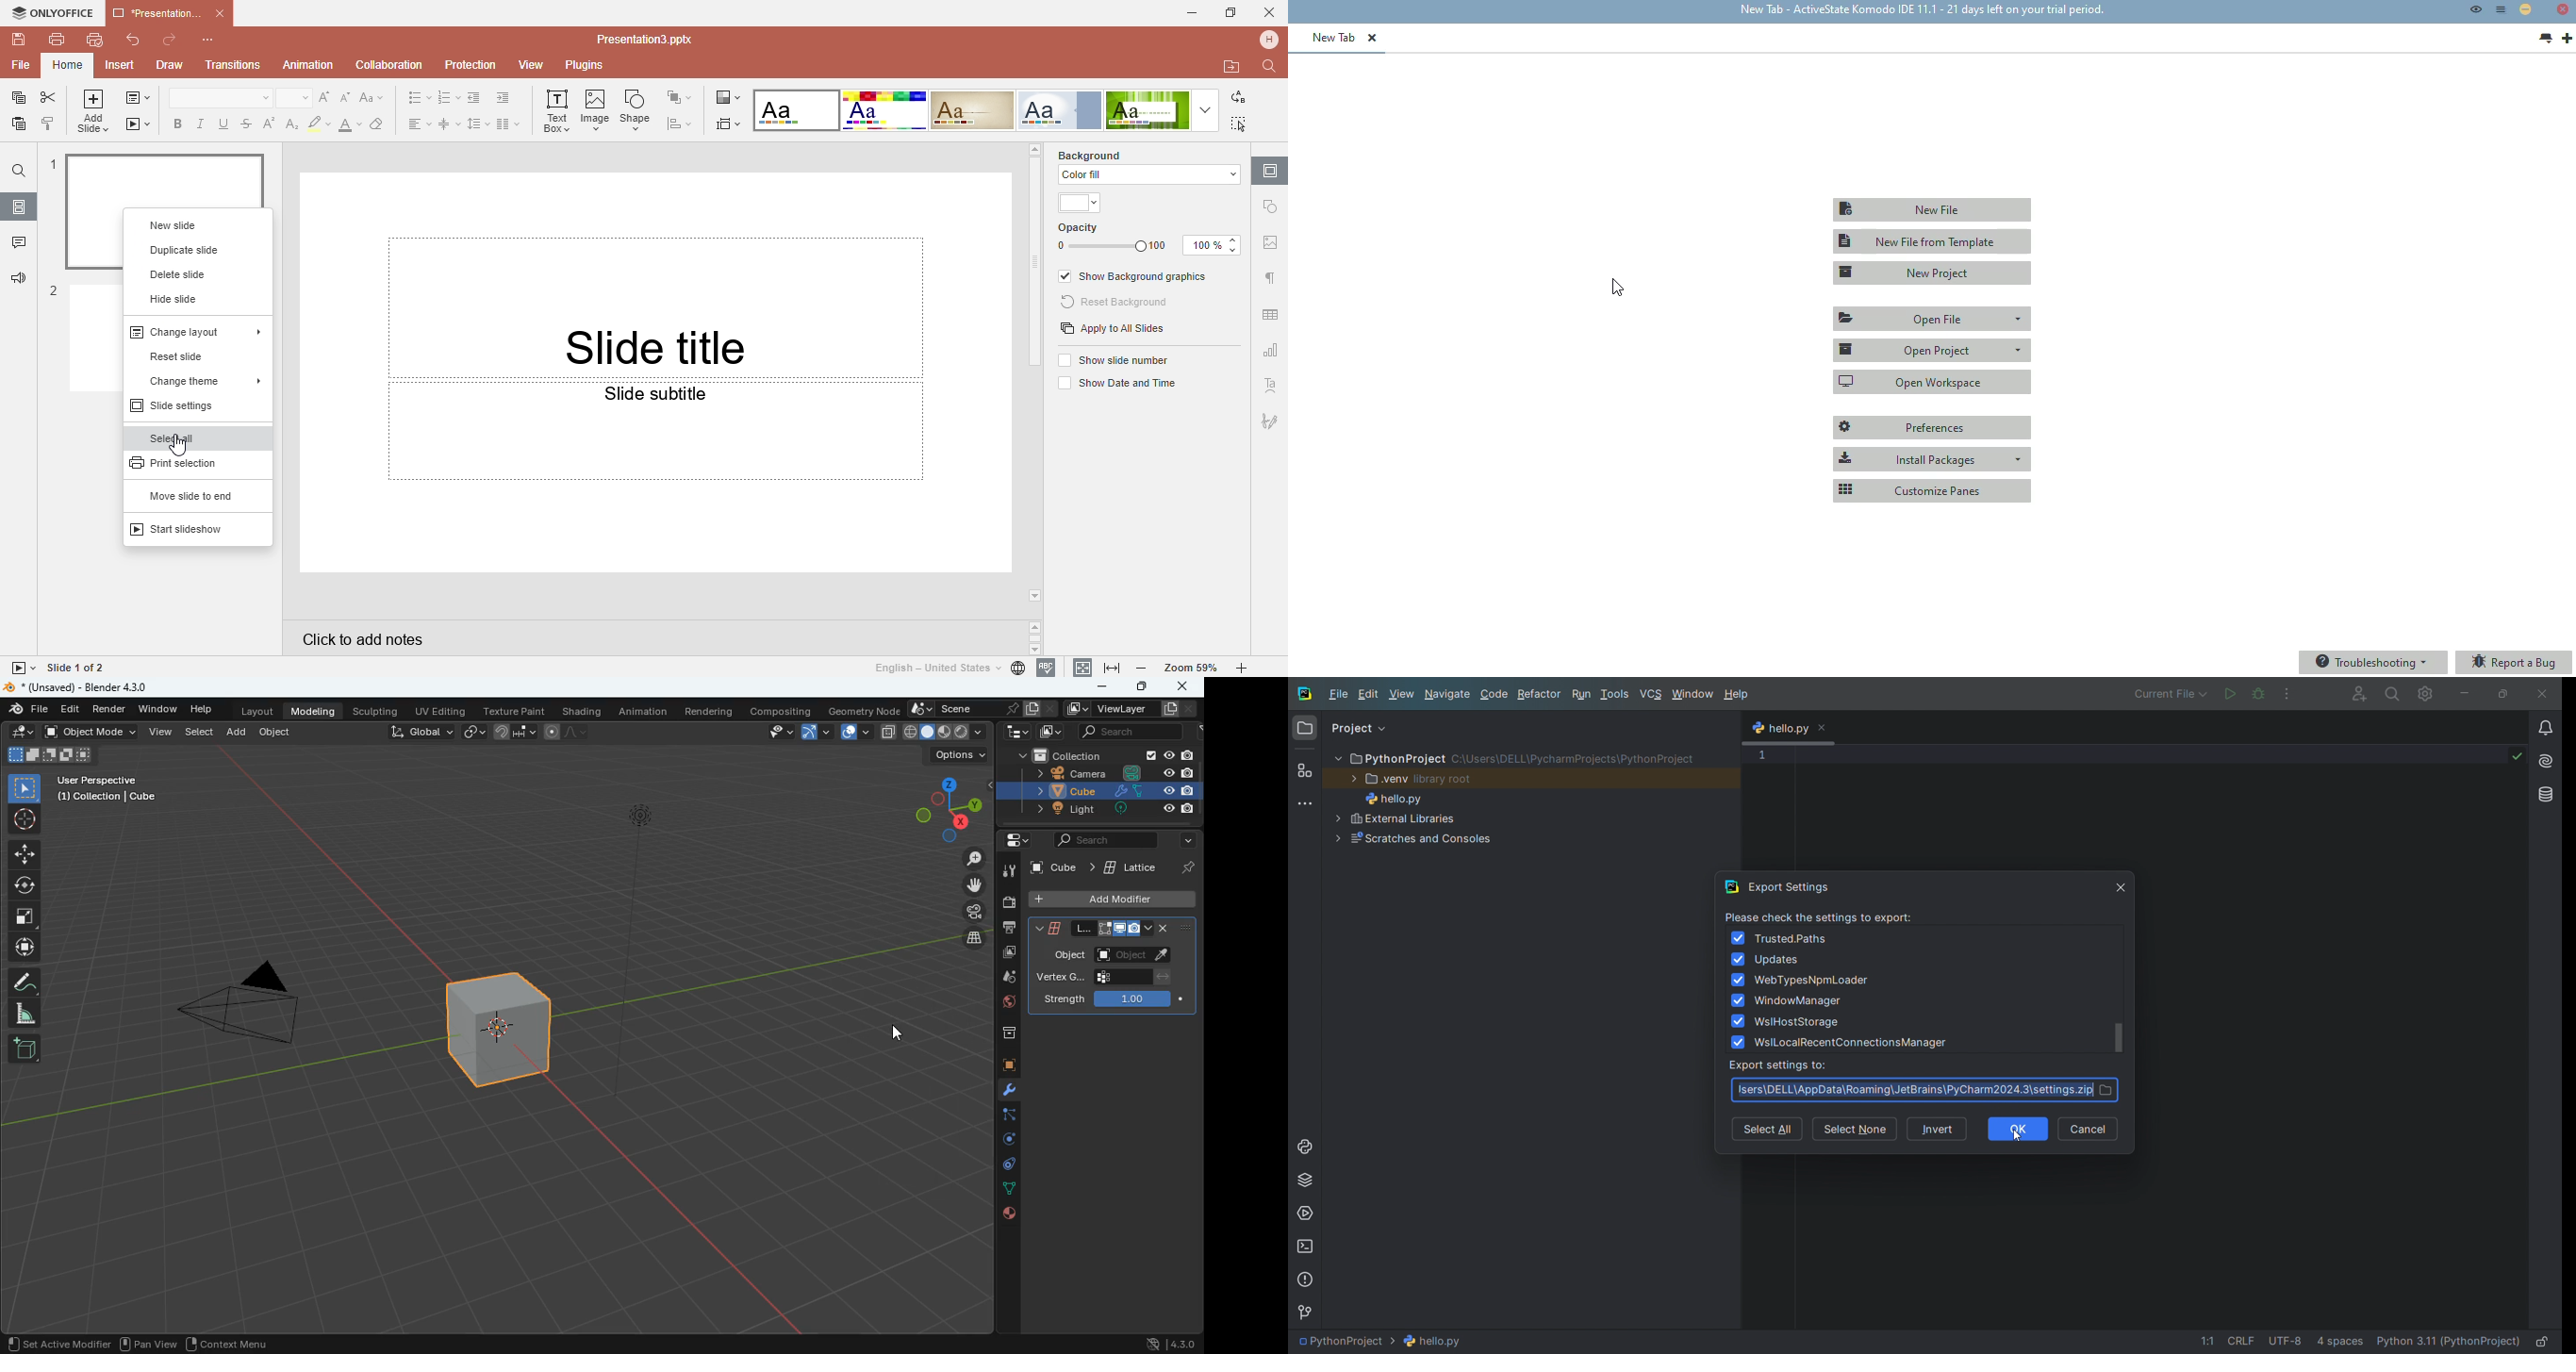 Image resolution: width=2576 pixels, height=1372 pixels. What do you see at coordinates (67, 65) in the screenshot?
I see `Home` at bounding box center [67, 65].